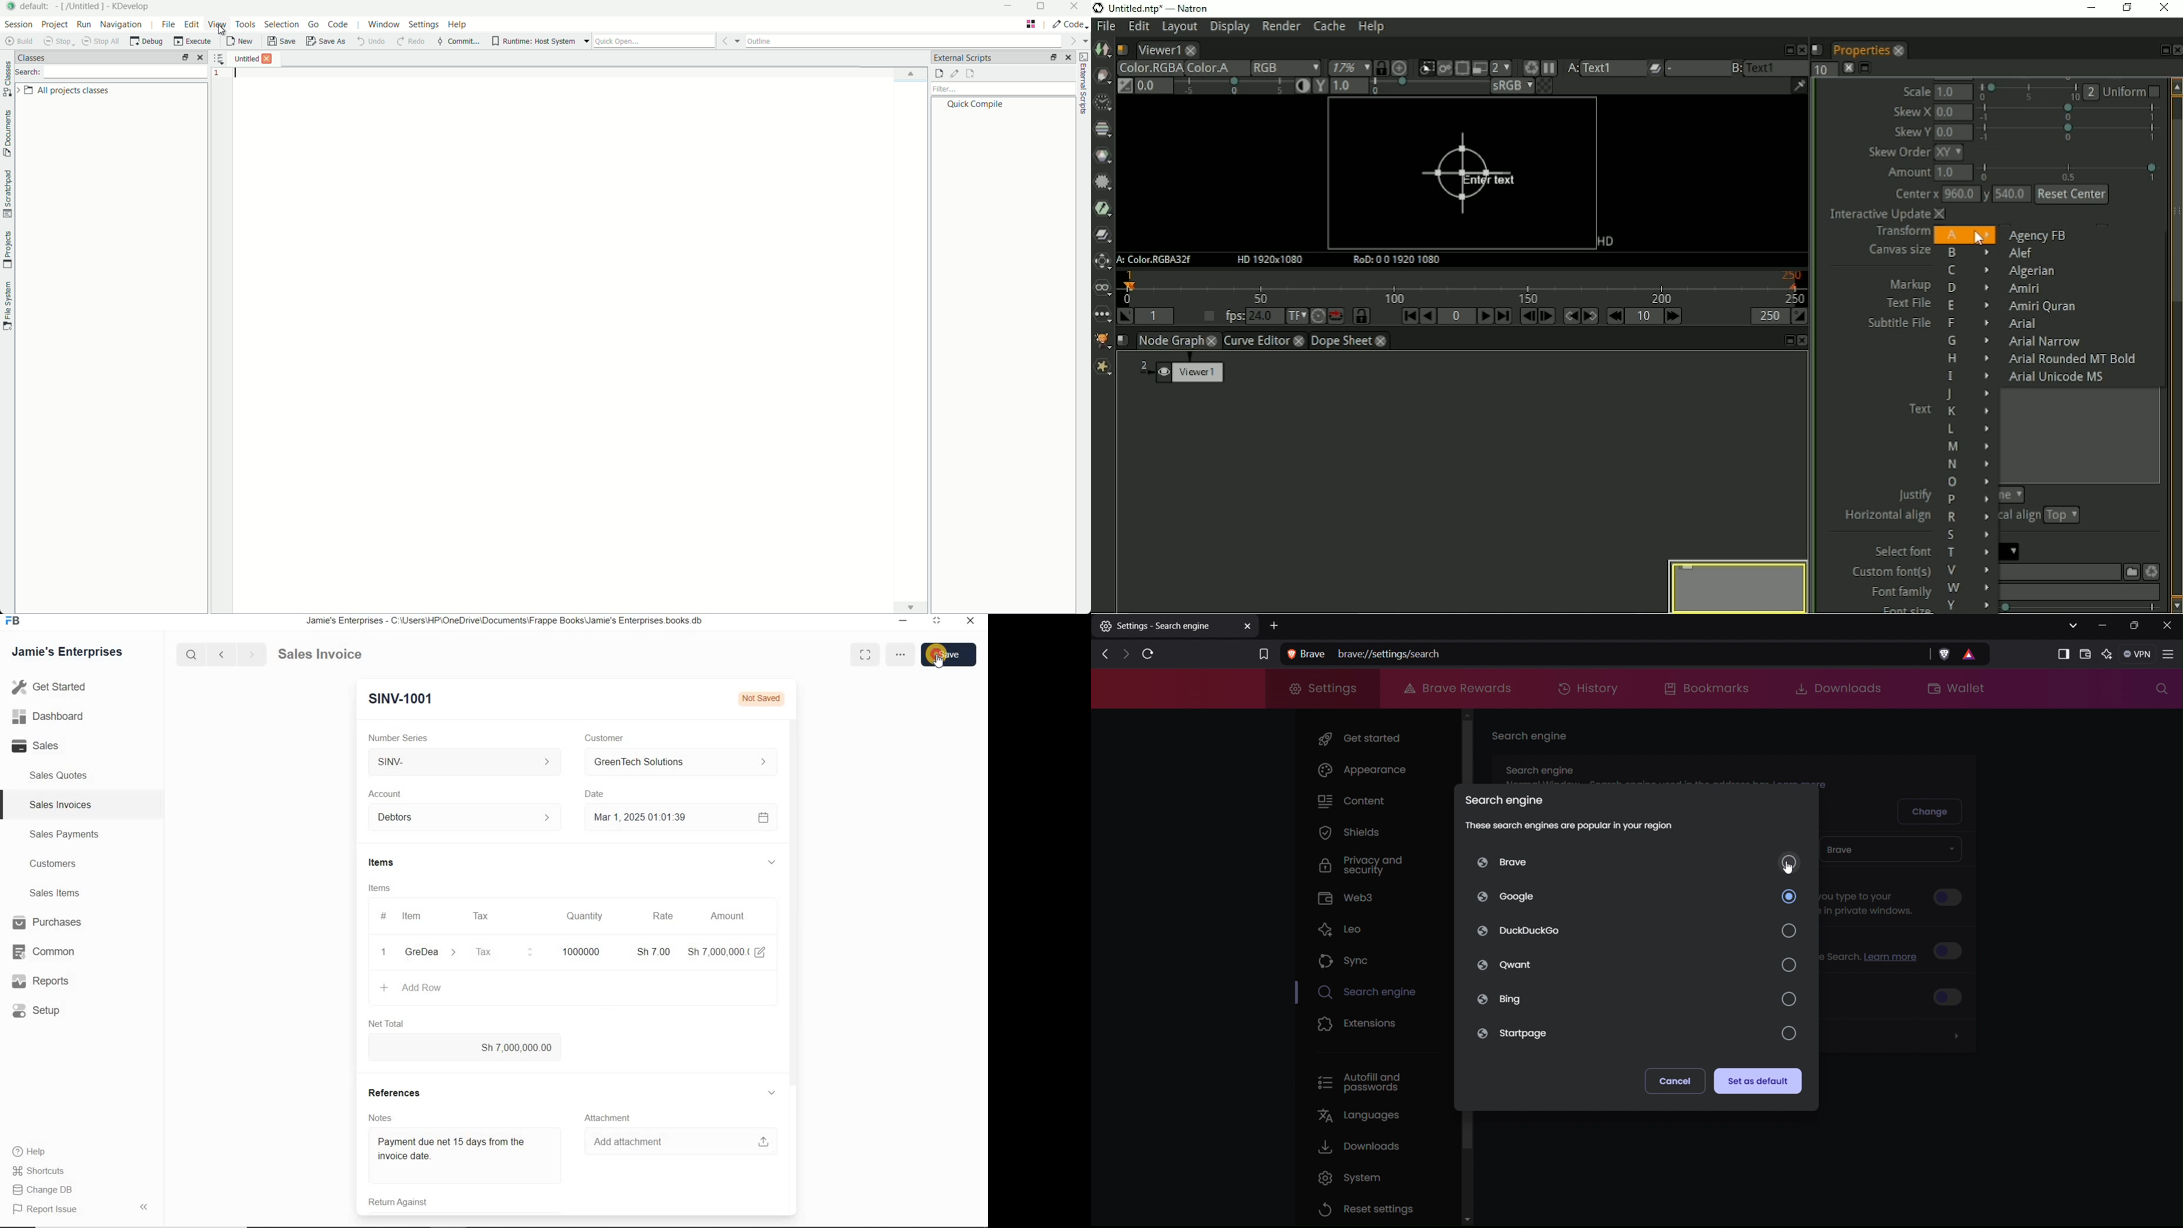 This screenshot has height=1232, width=2184. Describe the element at coordinates (508, 622) in the screenshot. I see `Jamie's Enterprises - C:\Users\HP\OneDrive\Documents\Frappe Books\Jamie's Enterprises books.db` at that location.